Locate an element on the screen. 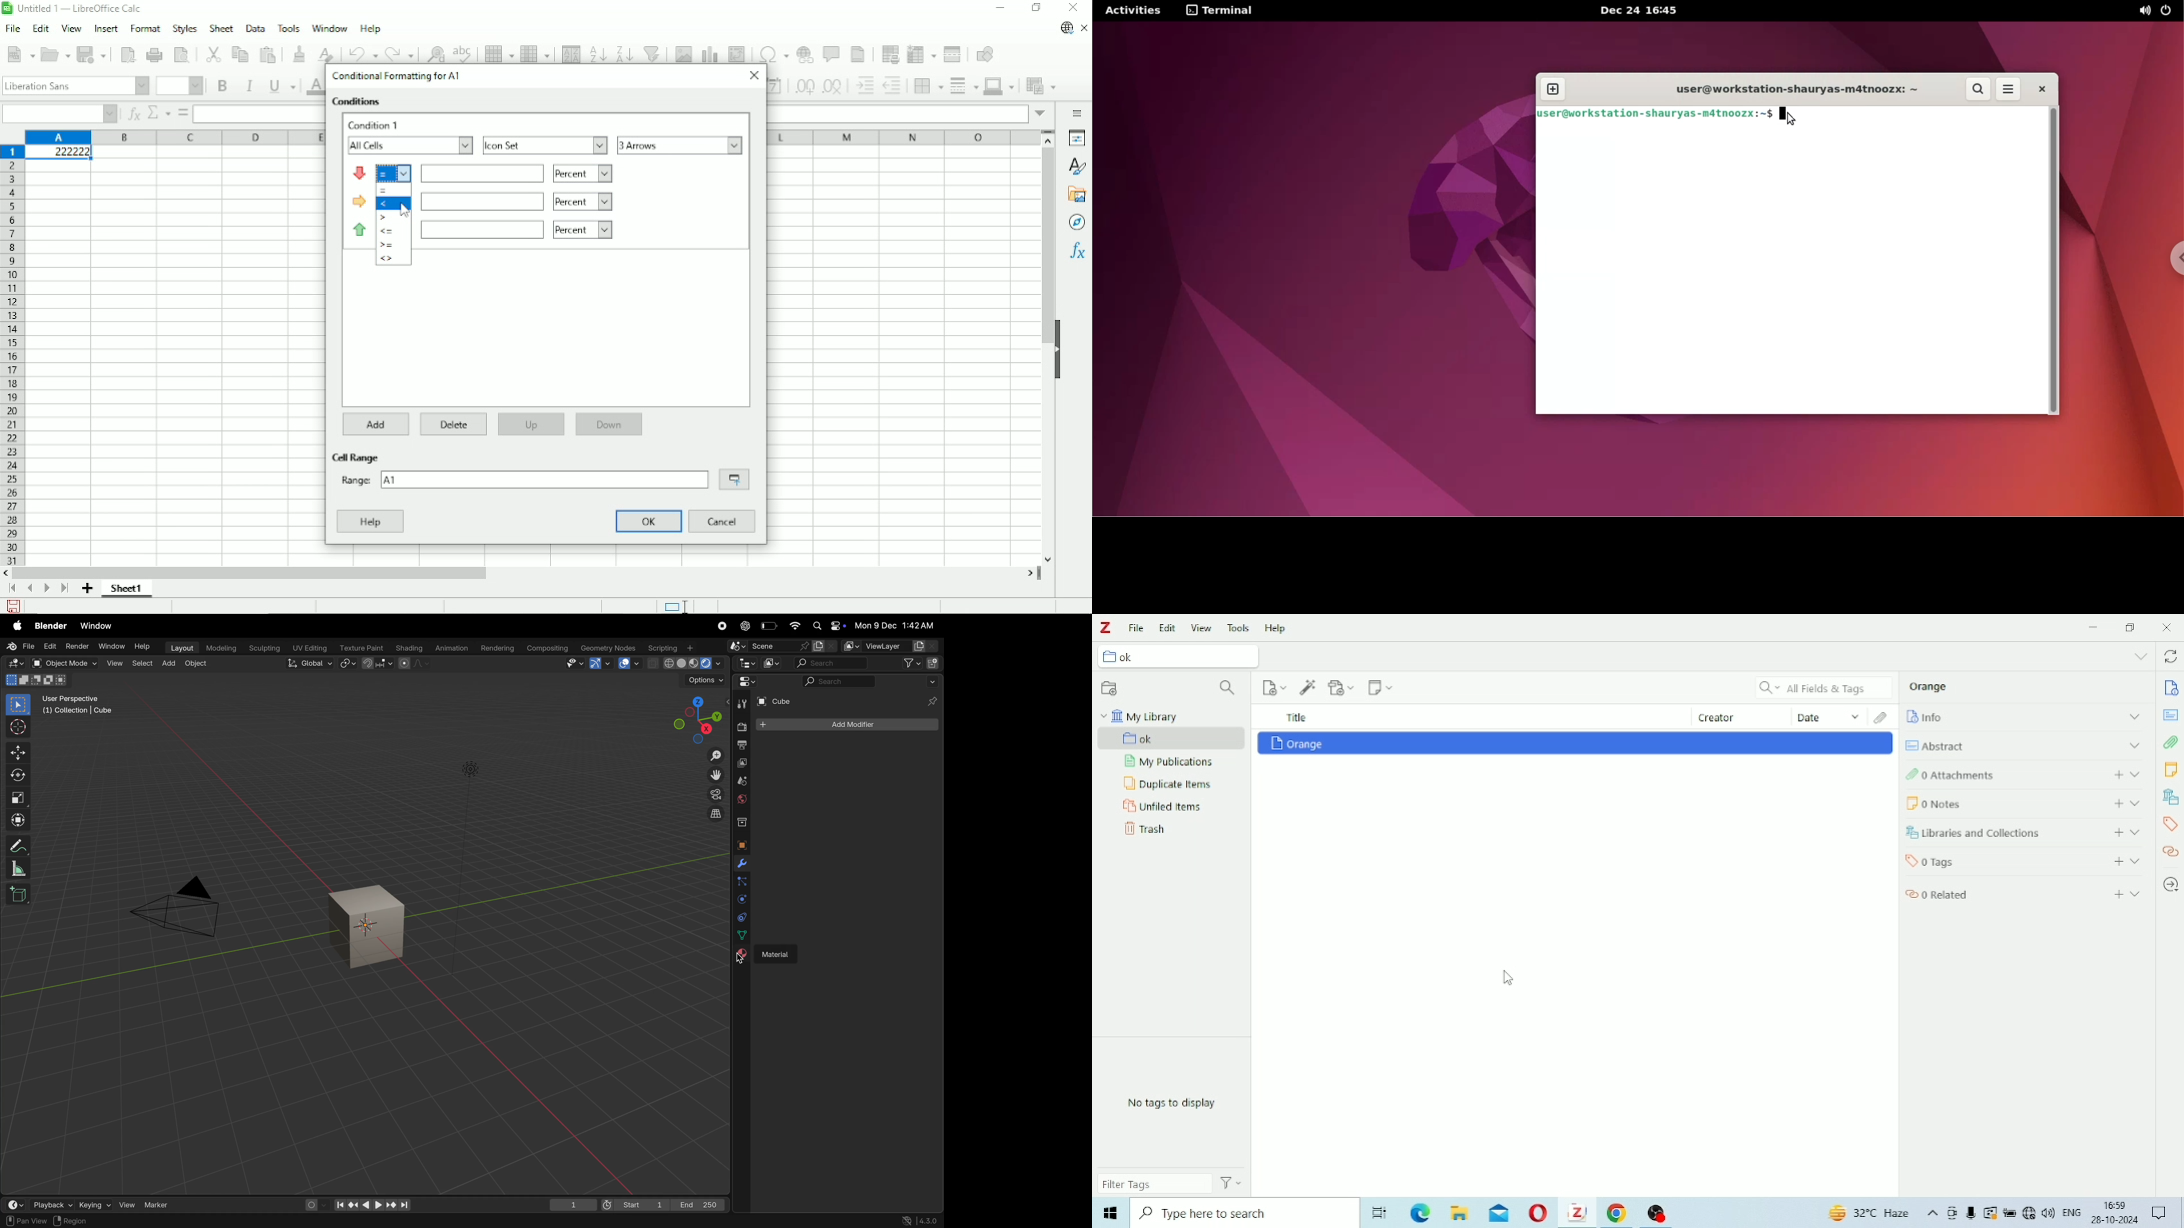 The width and height of the screenshot is (2184, 1232). Tools is located at coordinates (287, 27).